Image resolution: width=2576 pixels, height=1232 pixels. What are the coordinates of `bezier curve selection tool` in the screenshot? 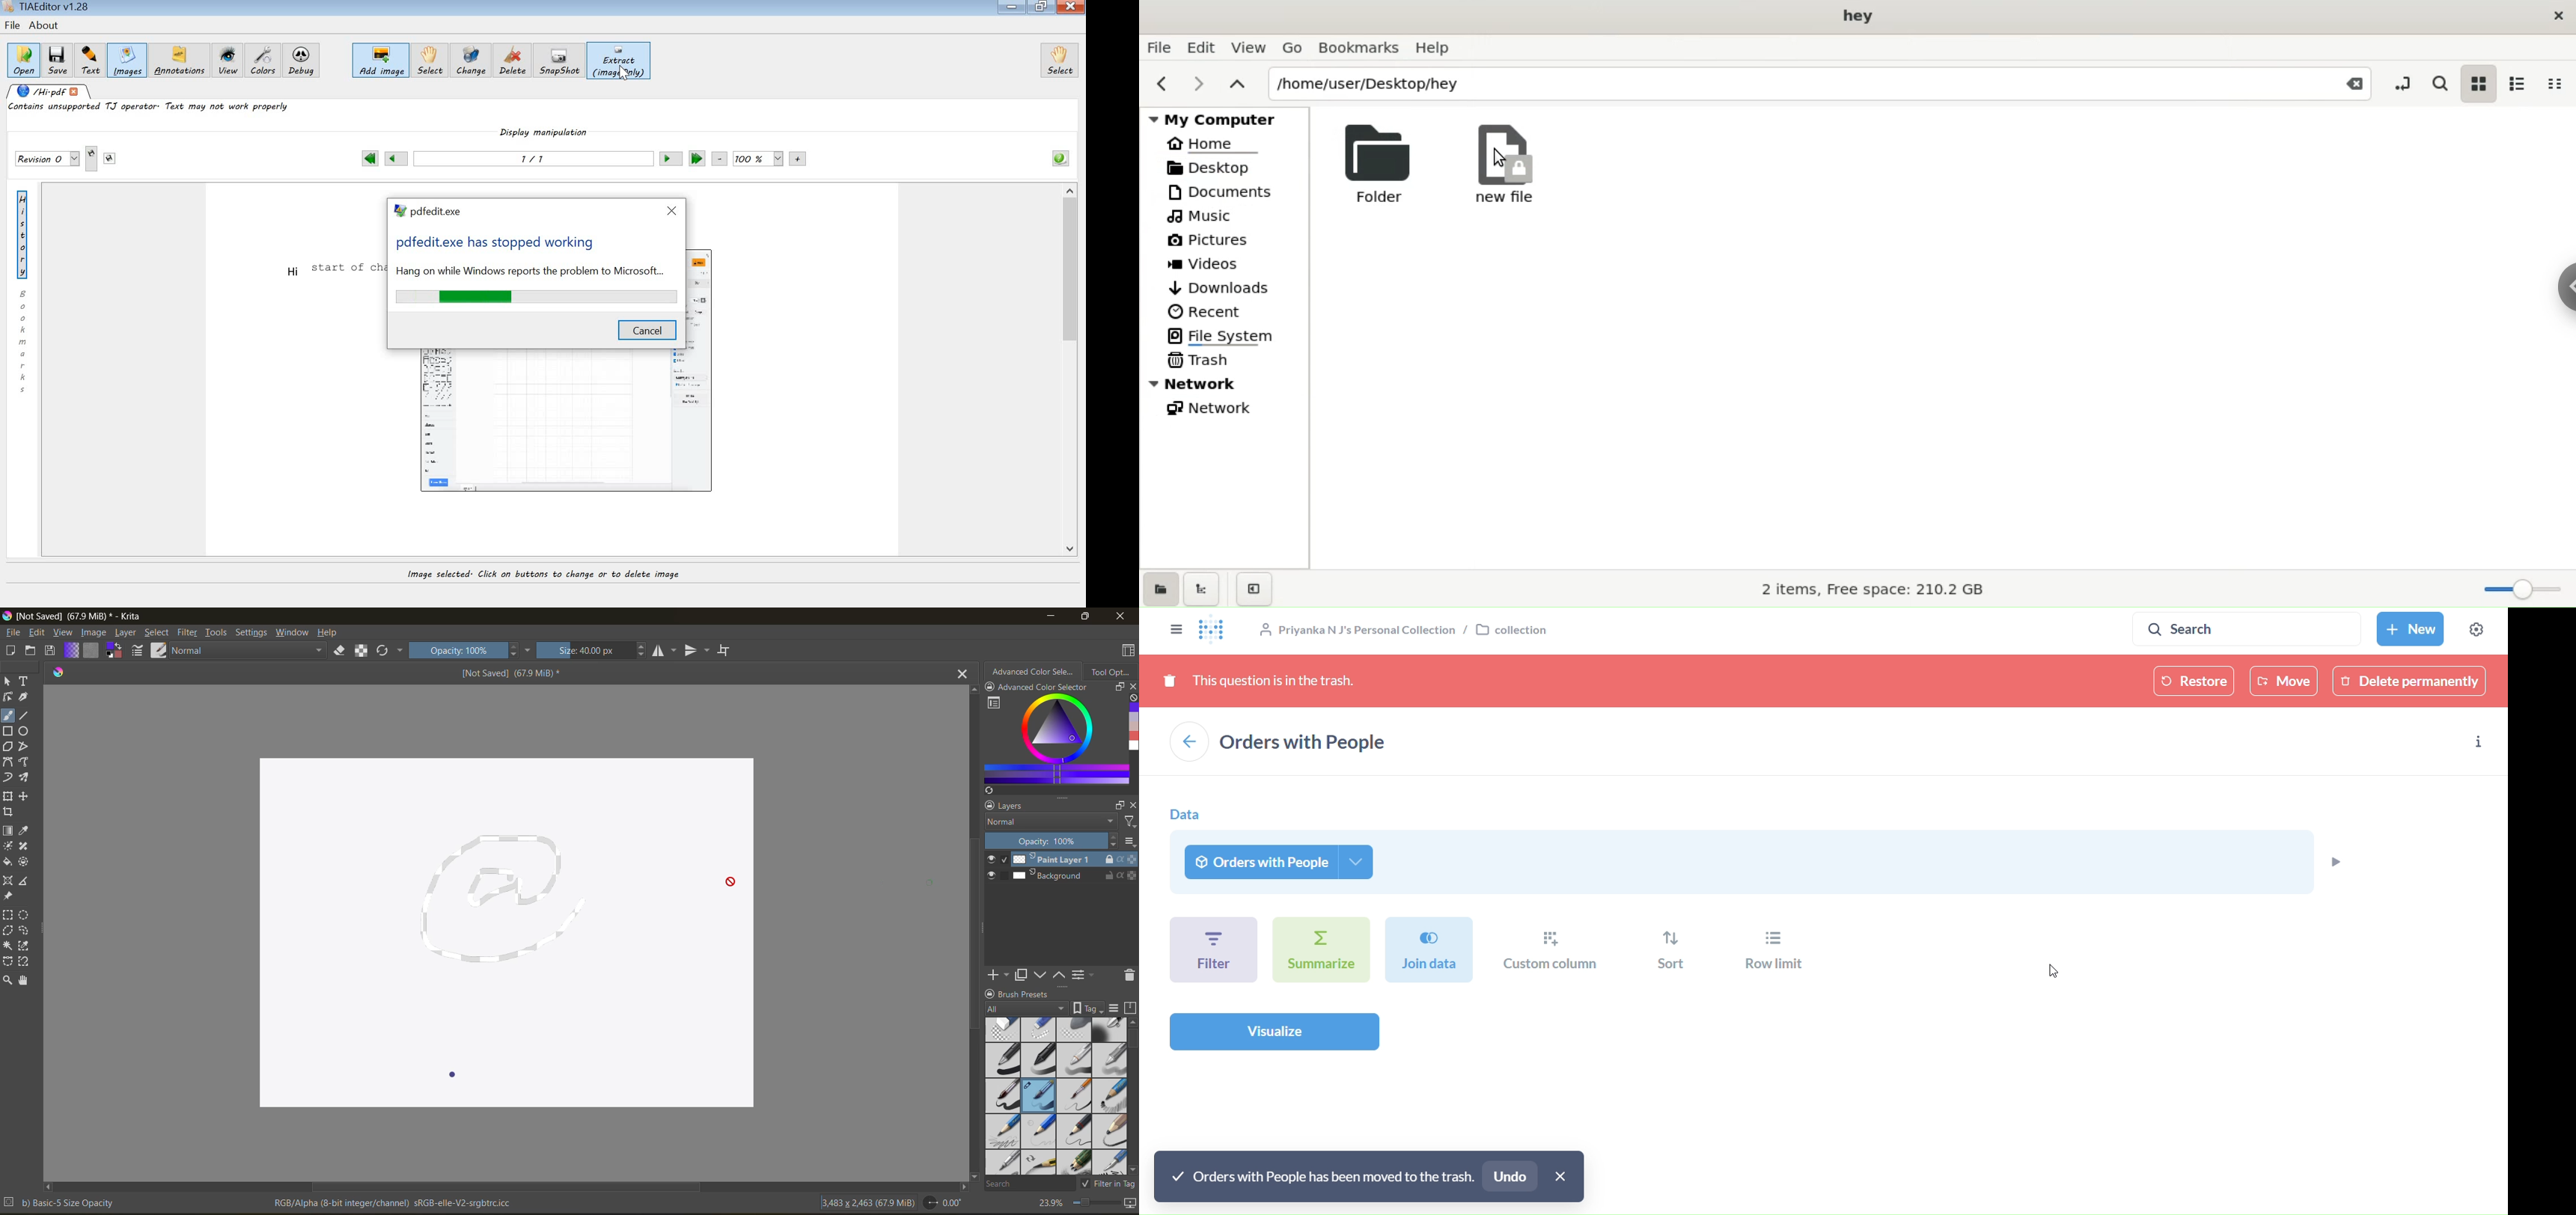 It's located at (8, 961).